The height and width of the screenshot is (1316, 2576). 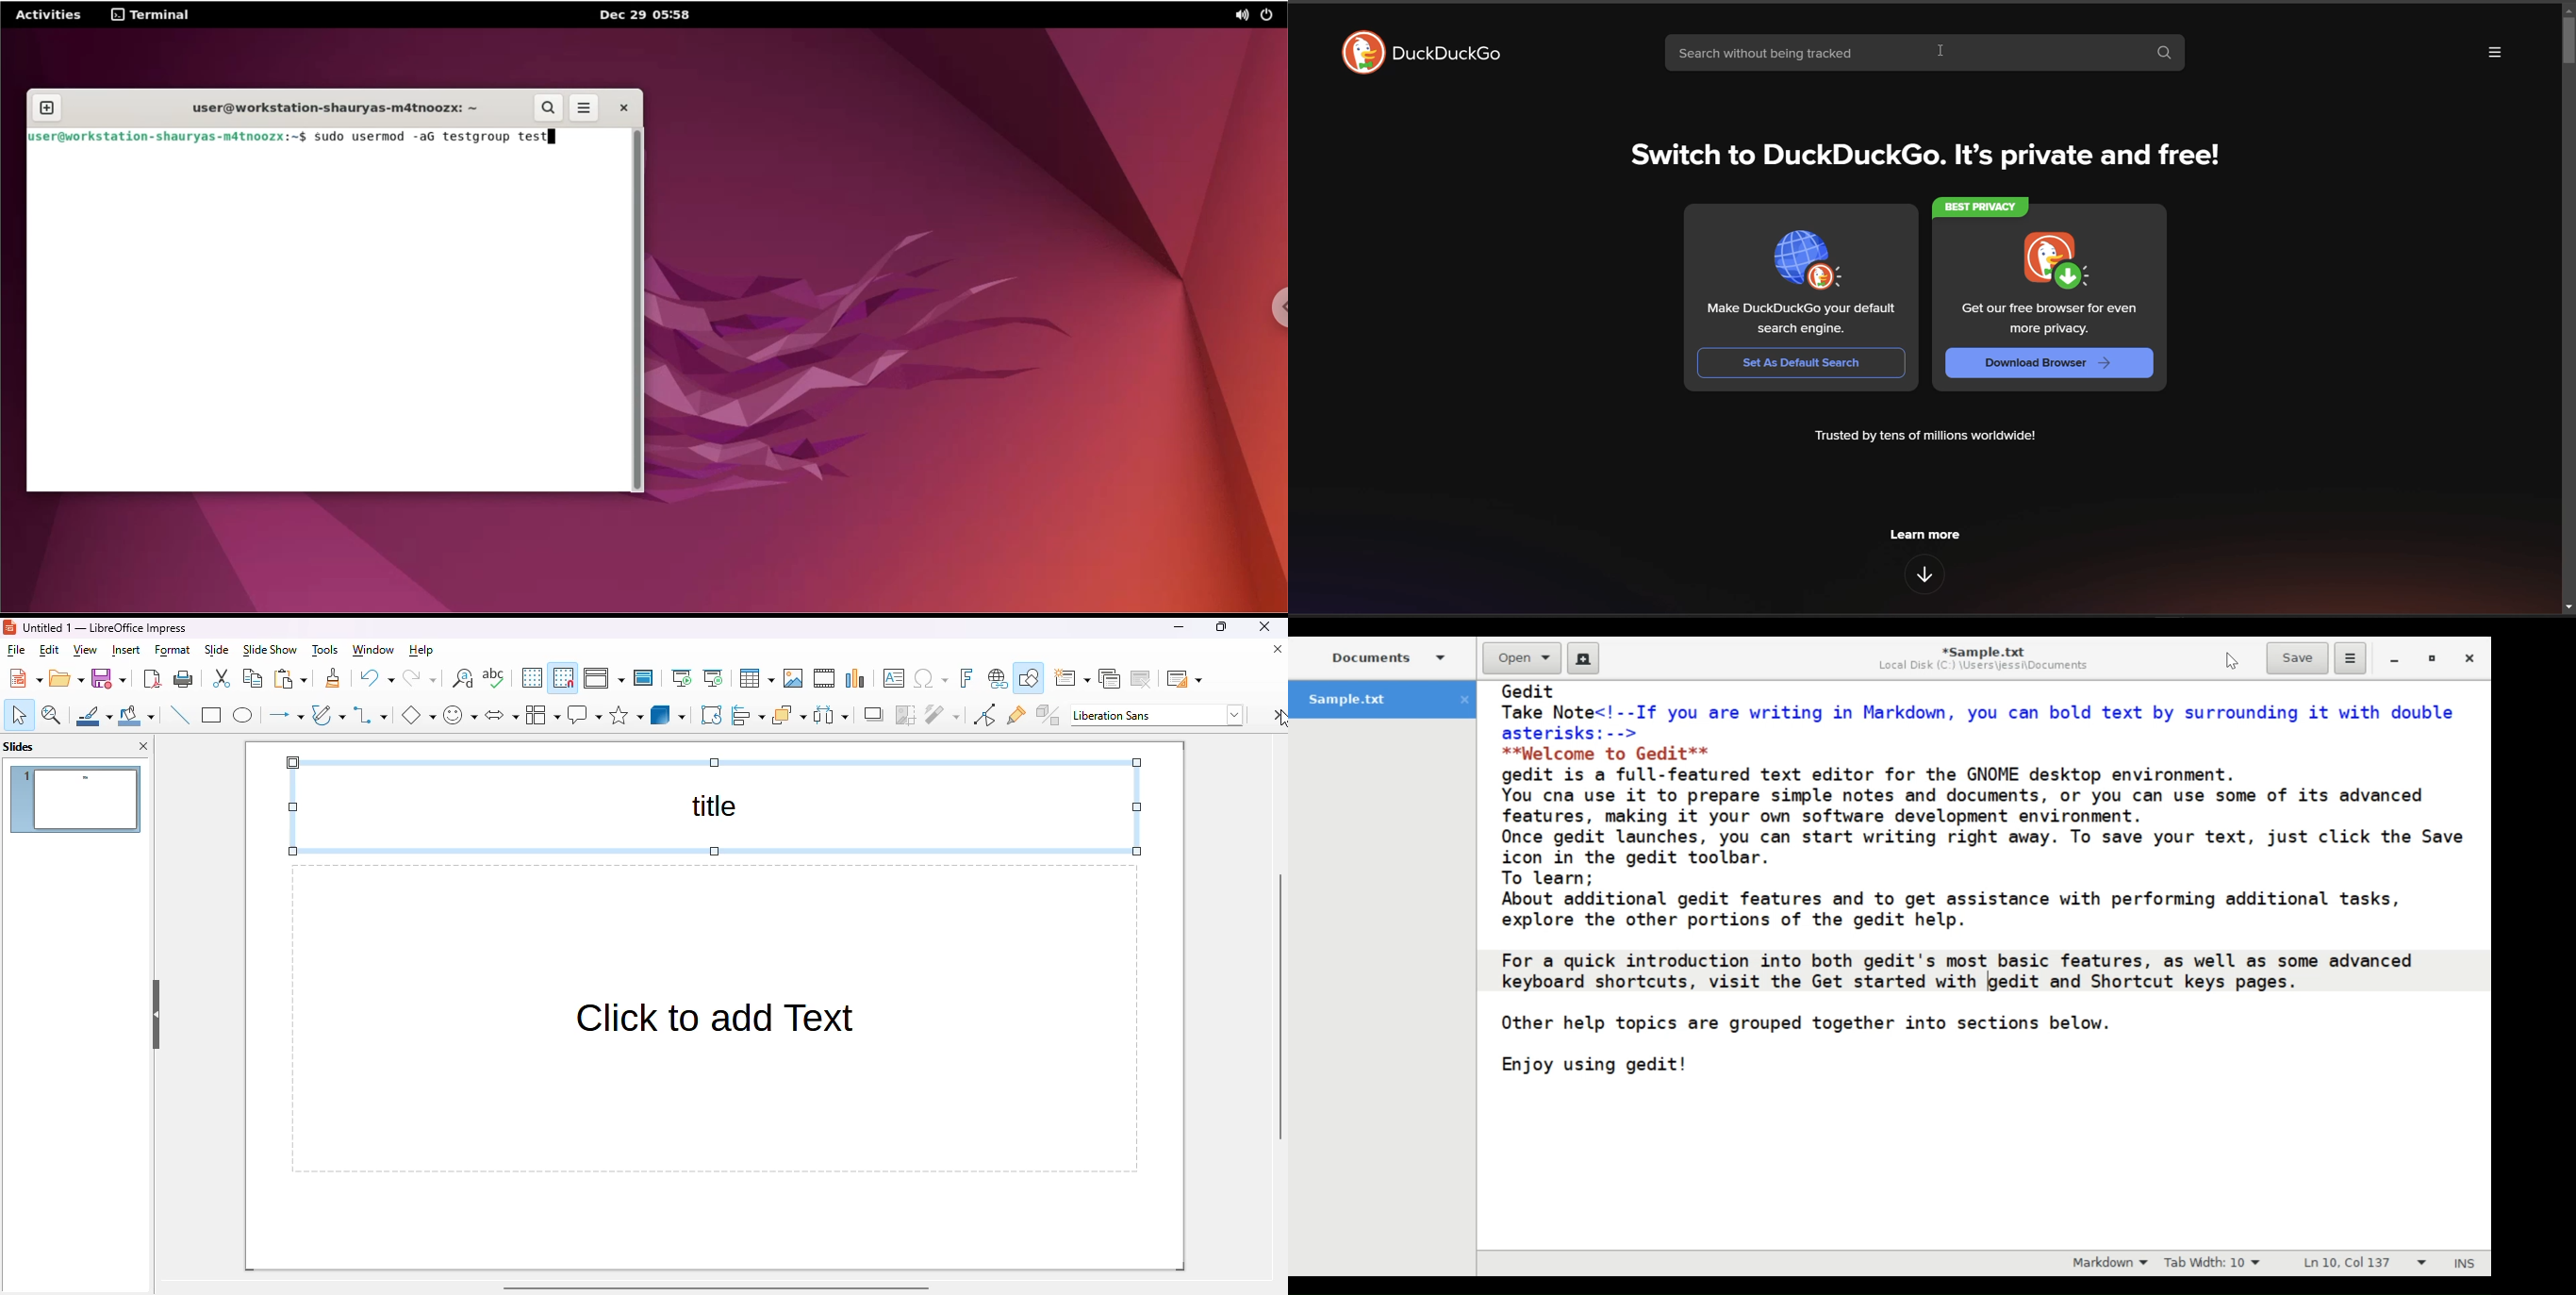 What do you see at coordinates (212, 715) in the screenshot?
I see `rectangle` at bounding box center [212, 715].